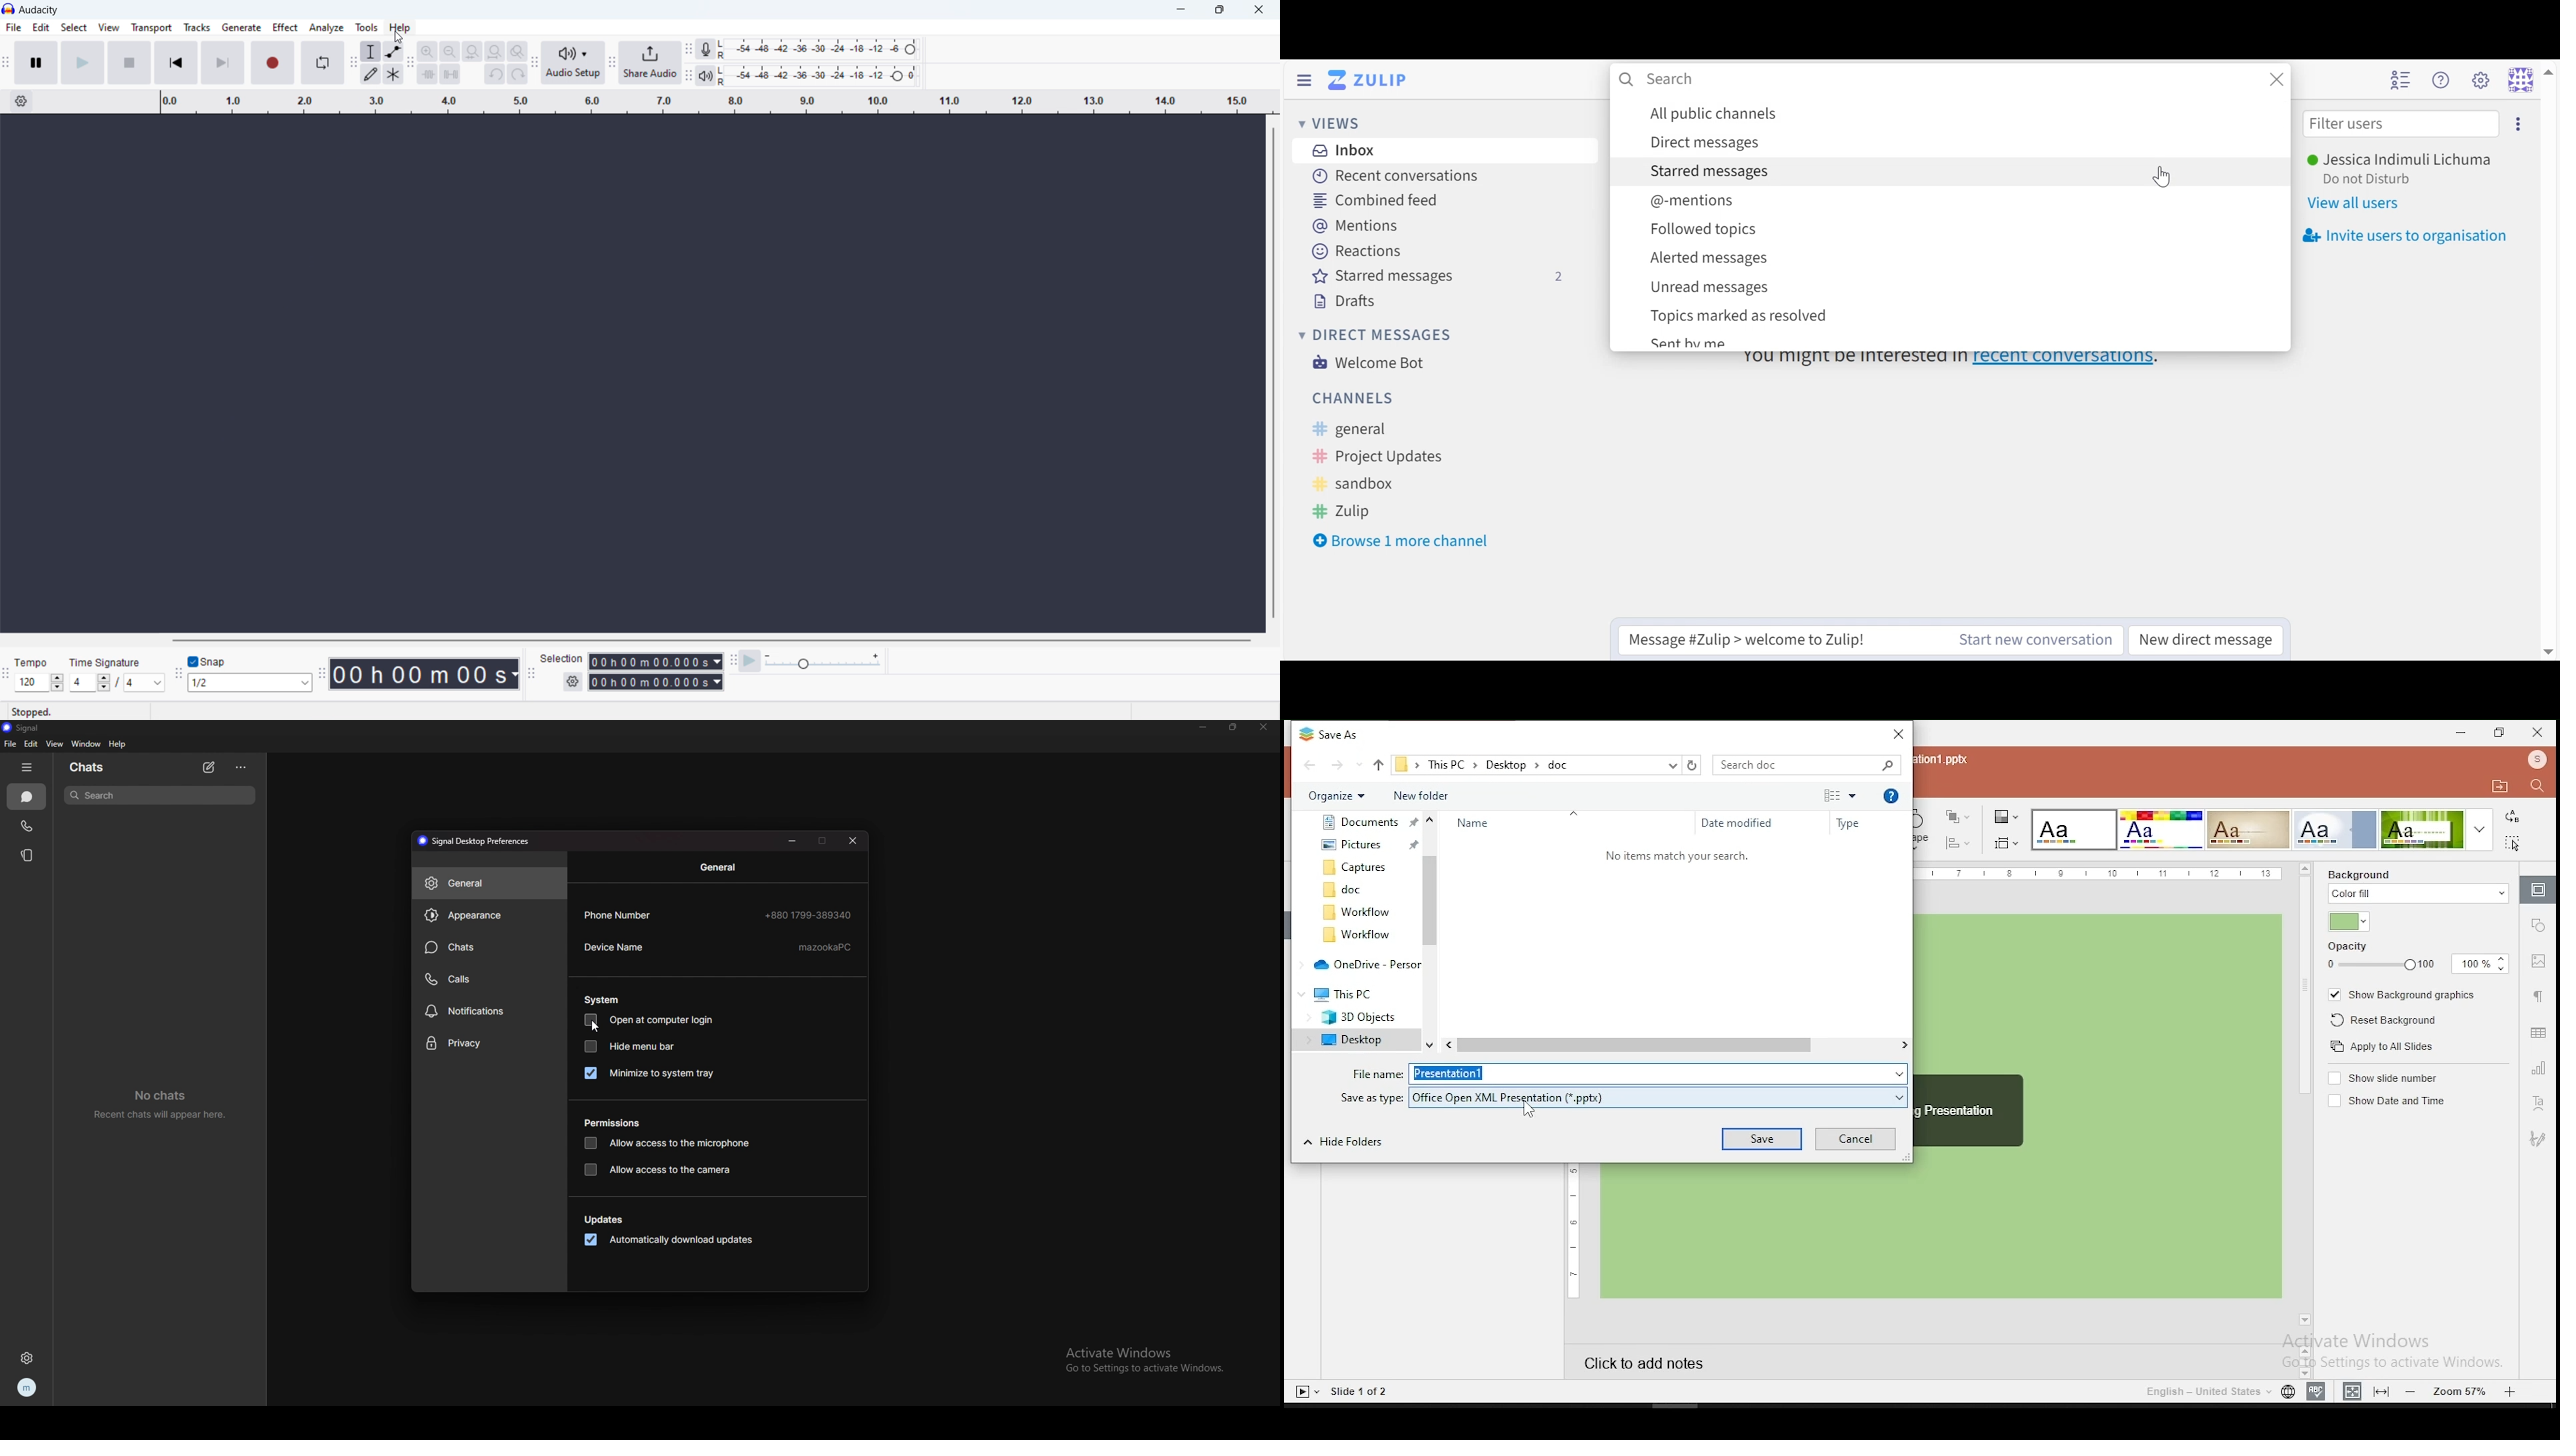 This screenshot has width=2576, height=1456. Describe the element at coordinates (1431, 931) in the screenshot. I see `Vertical scrollbar` at that location.